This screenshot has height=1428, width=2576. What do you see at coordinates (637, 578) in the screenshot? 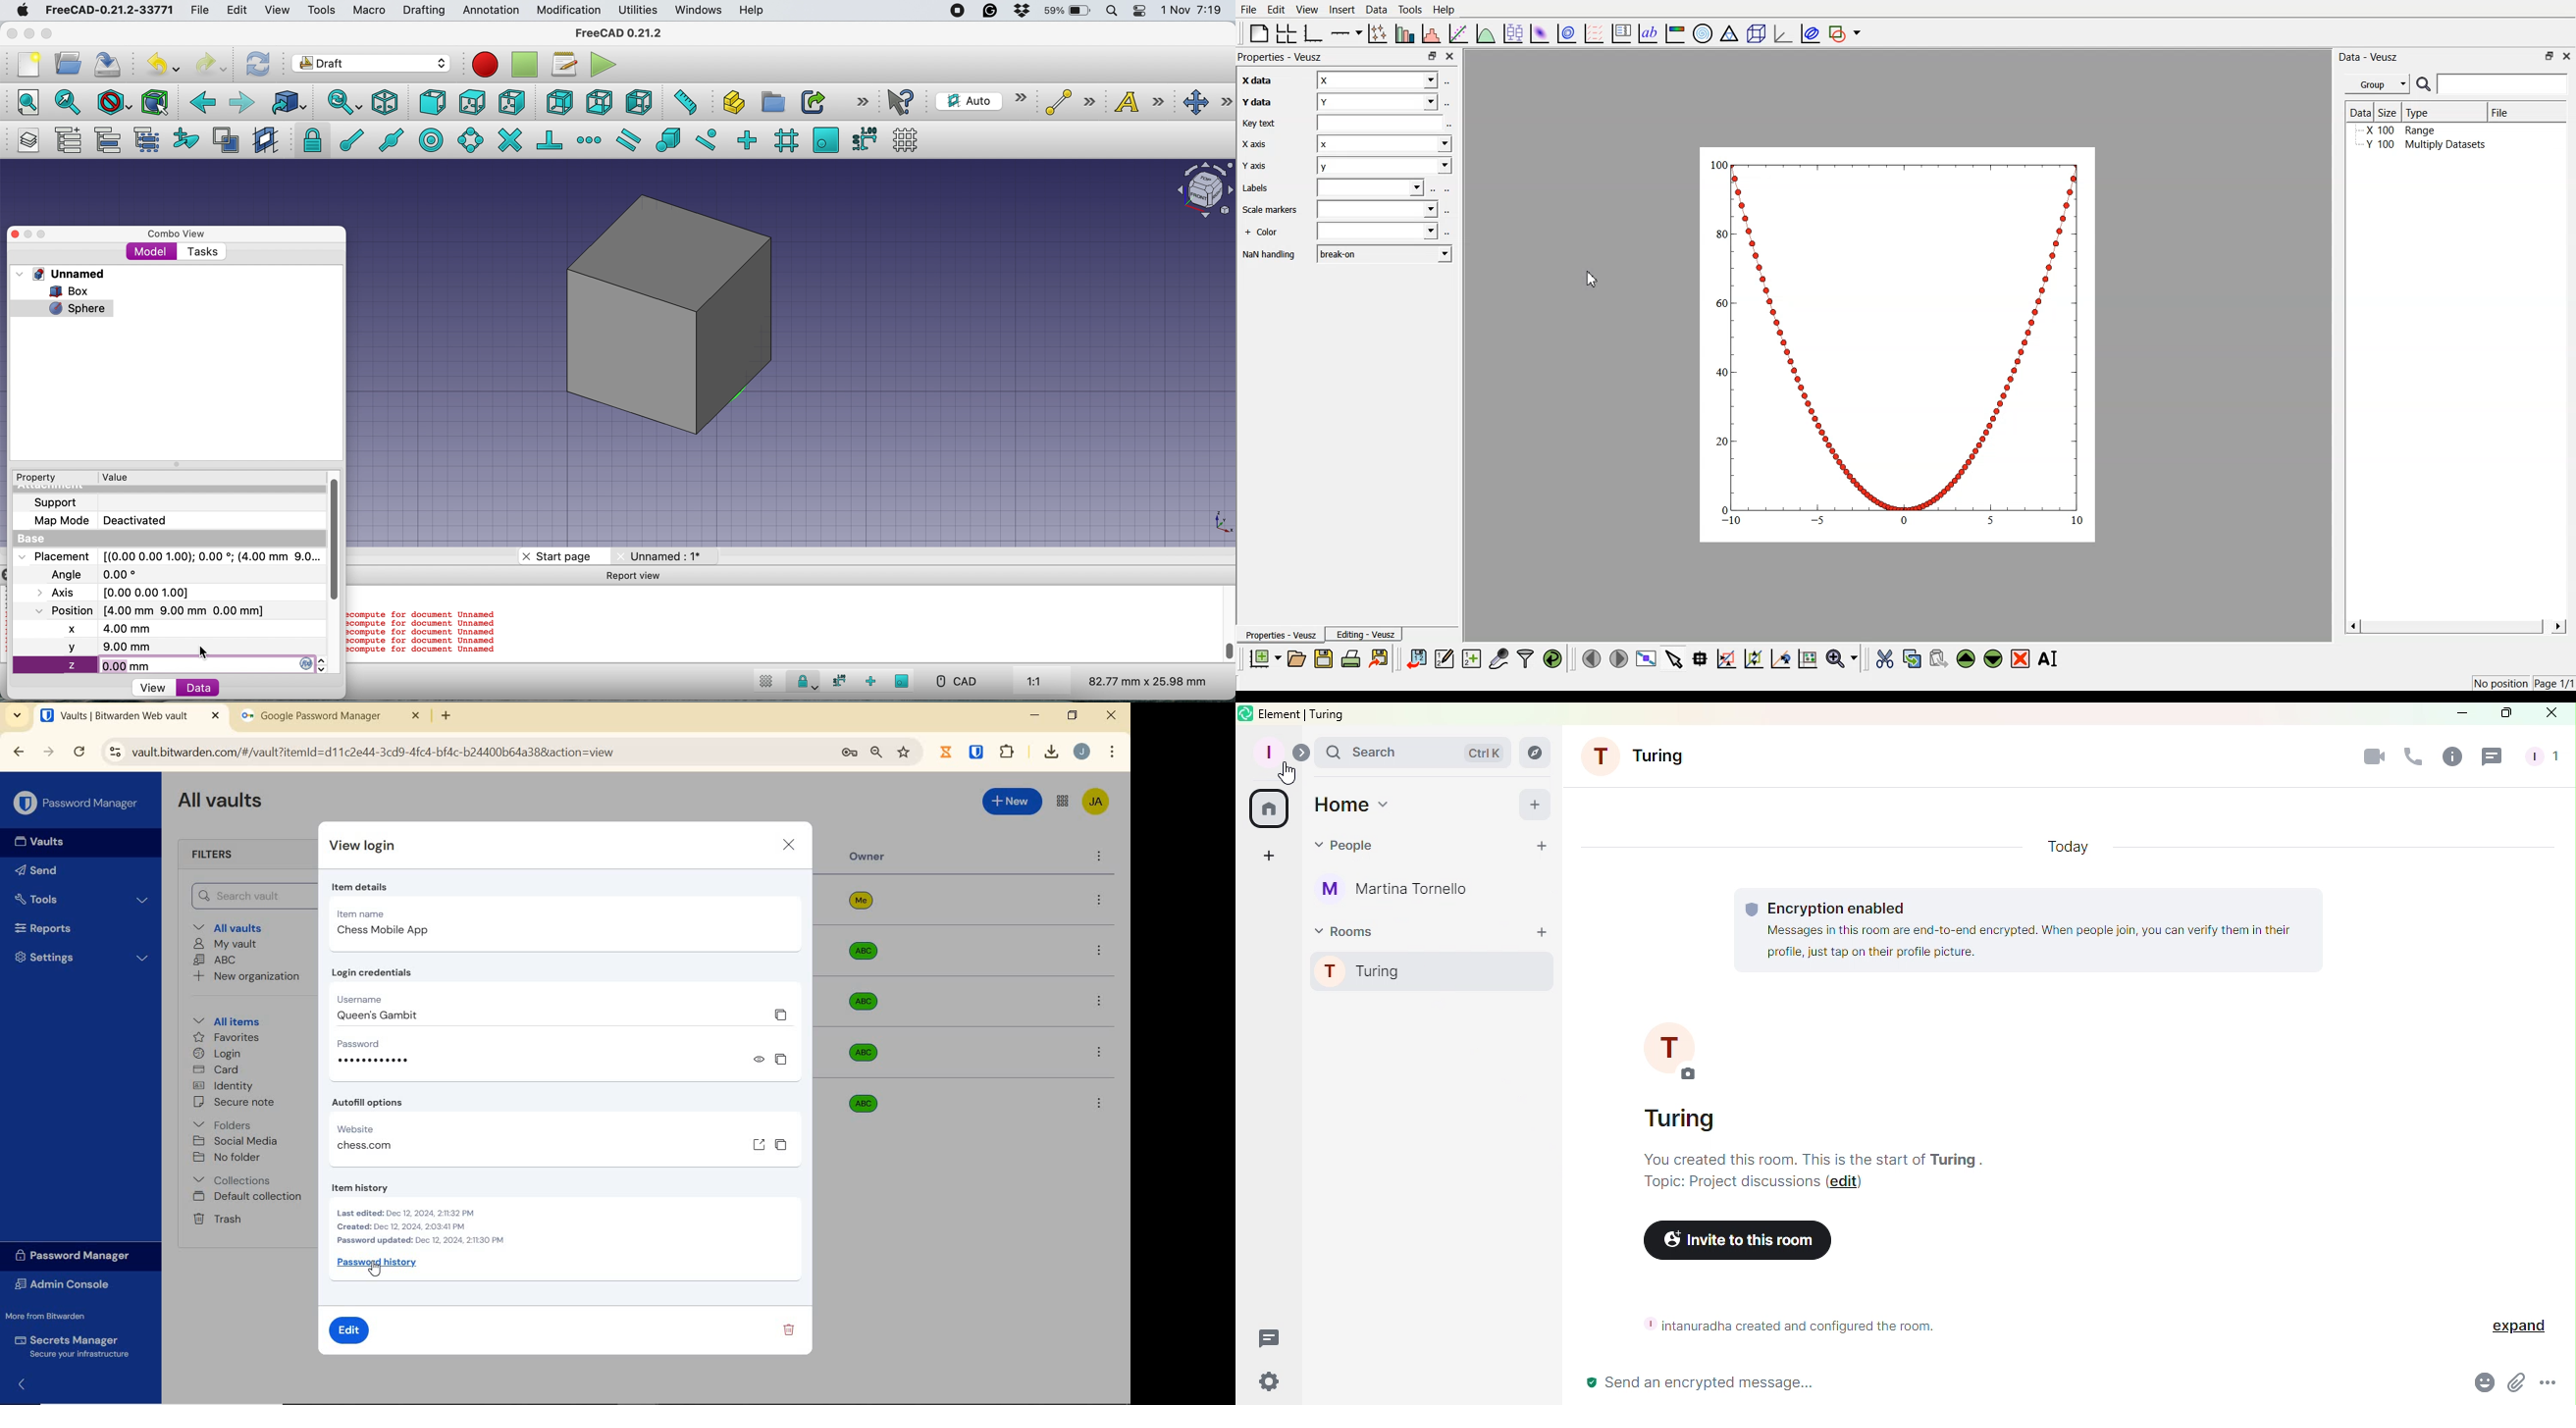
I see `report view` at bounding box center [637, 578].